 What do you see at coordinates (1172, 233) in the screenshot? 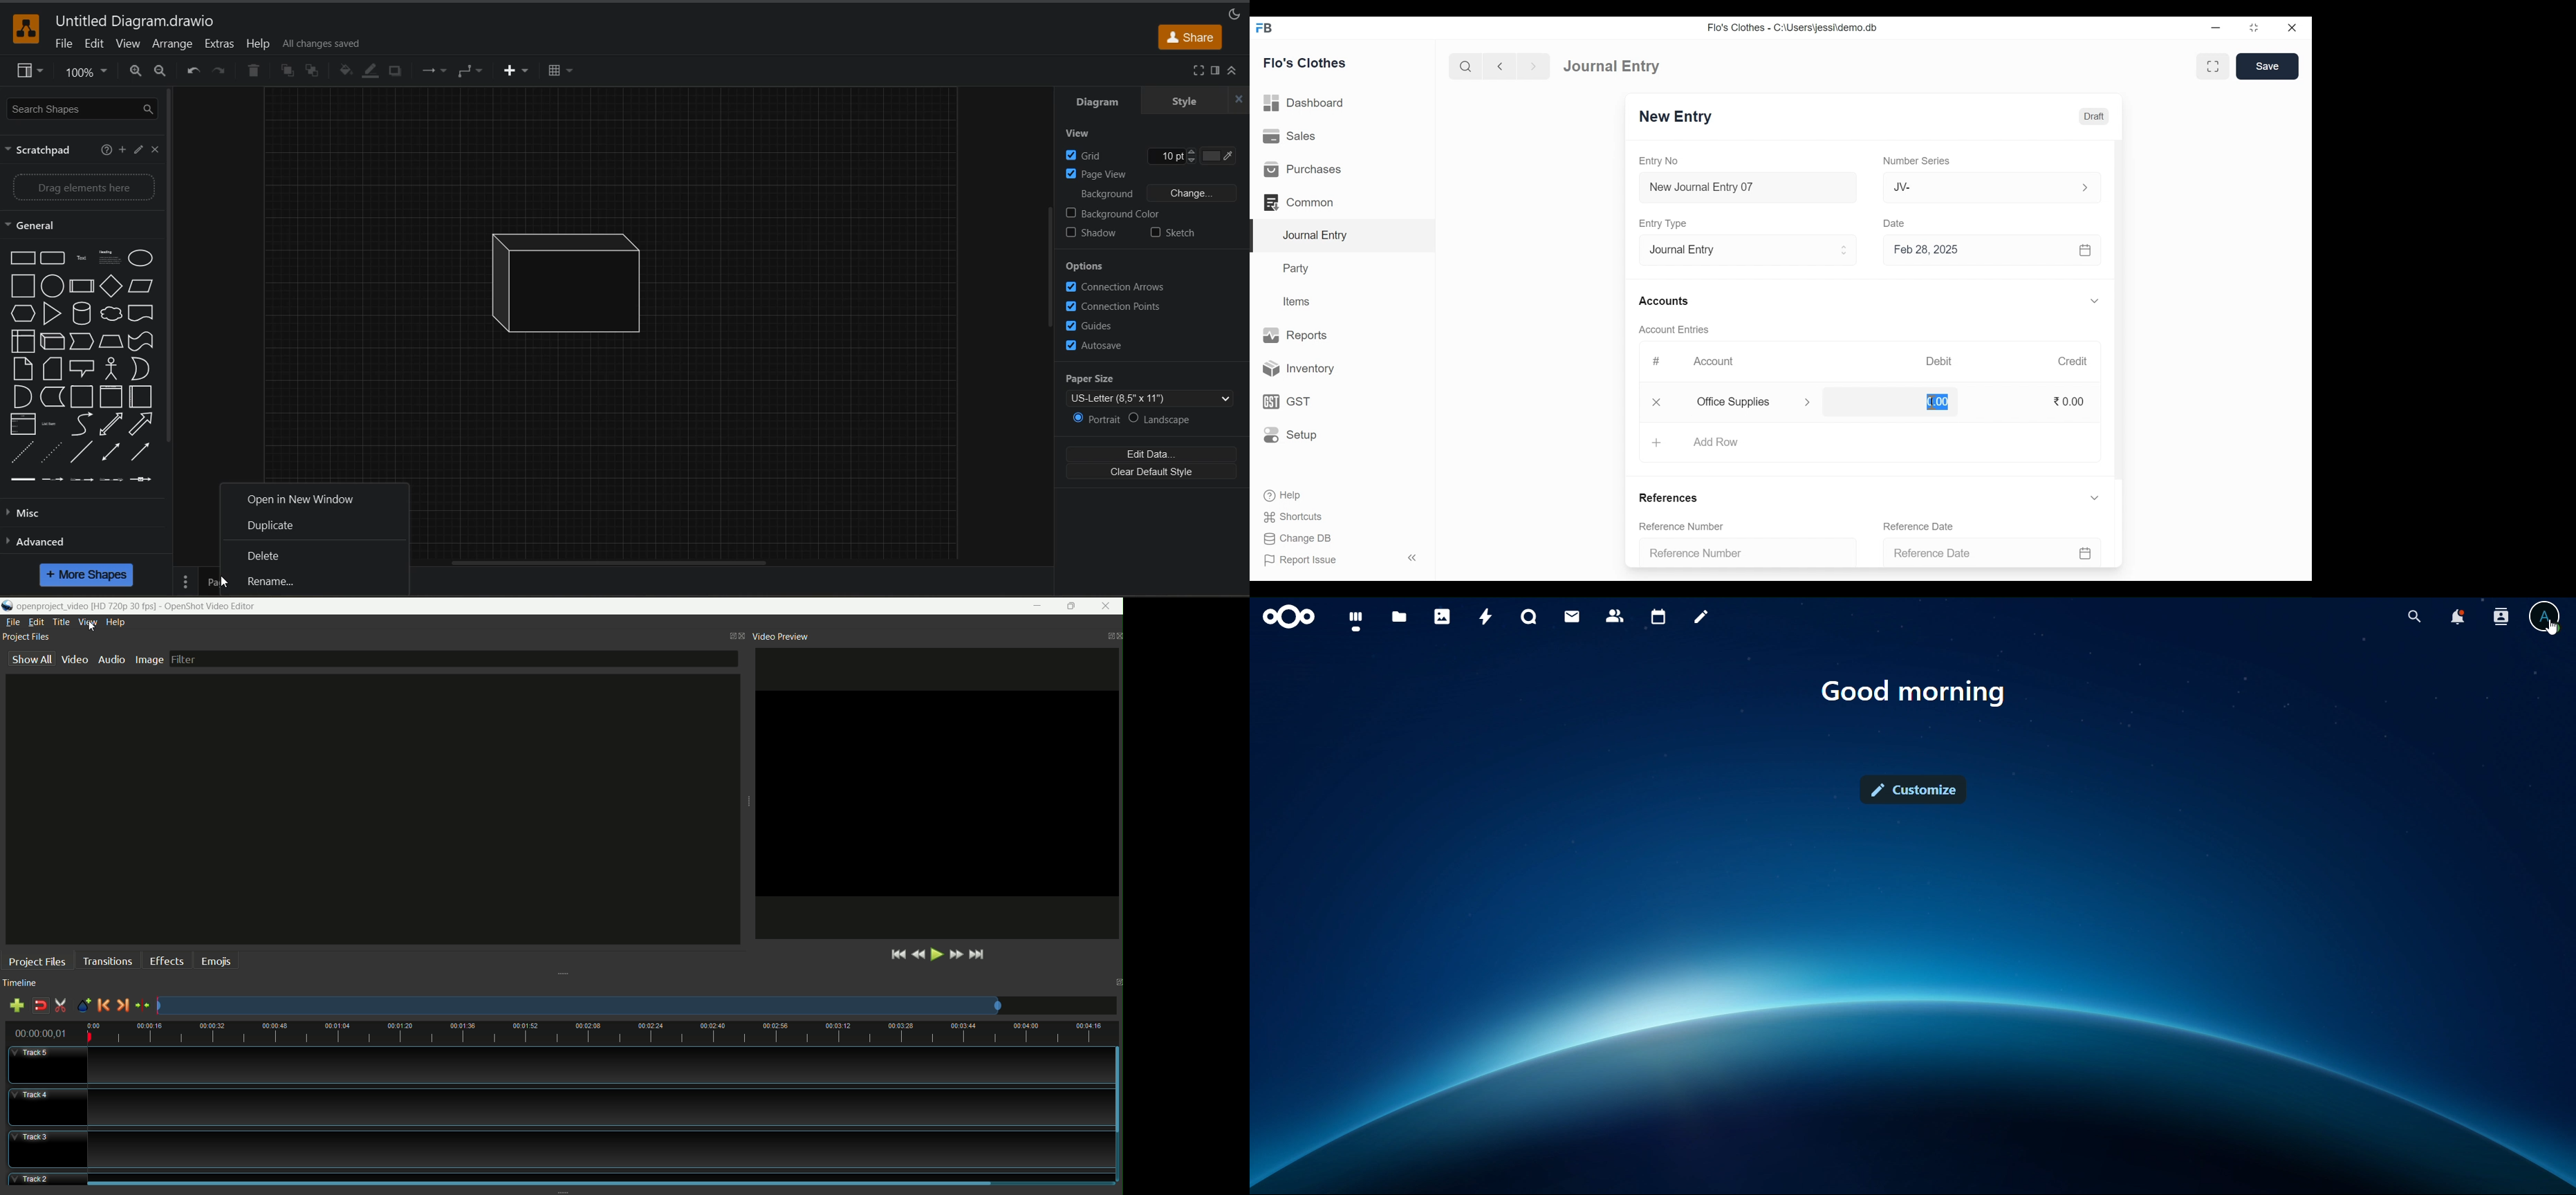
I see `sketch` at bounding box center [1172, 233].